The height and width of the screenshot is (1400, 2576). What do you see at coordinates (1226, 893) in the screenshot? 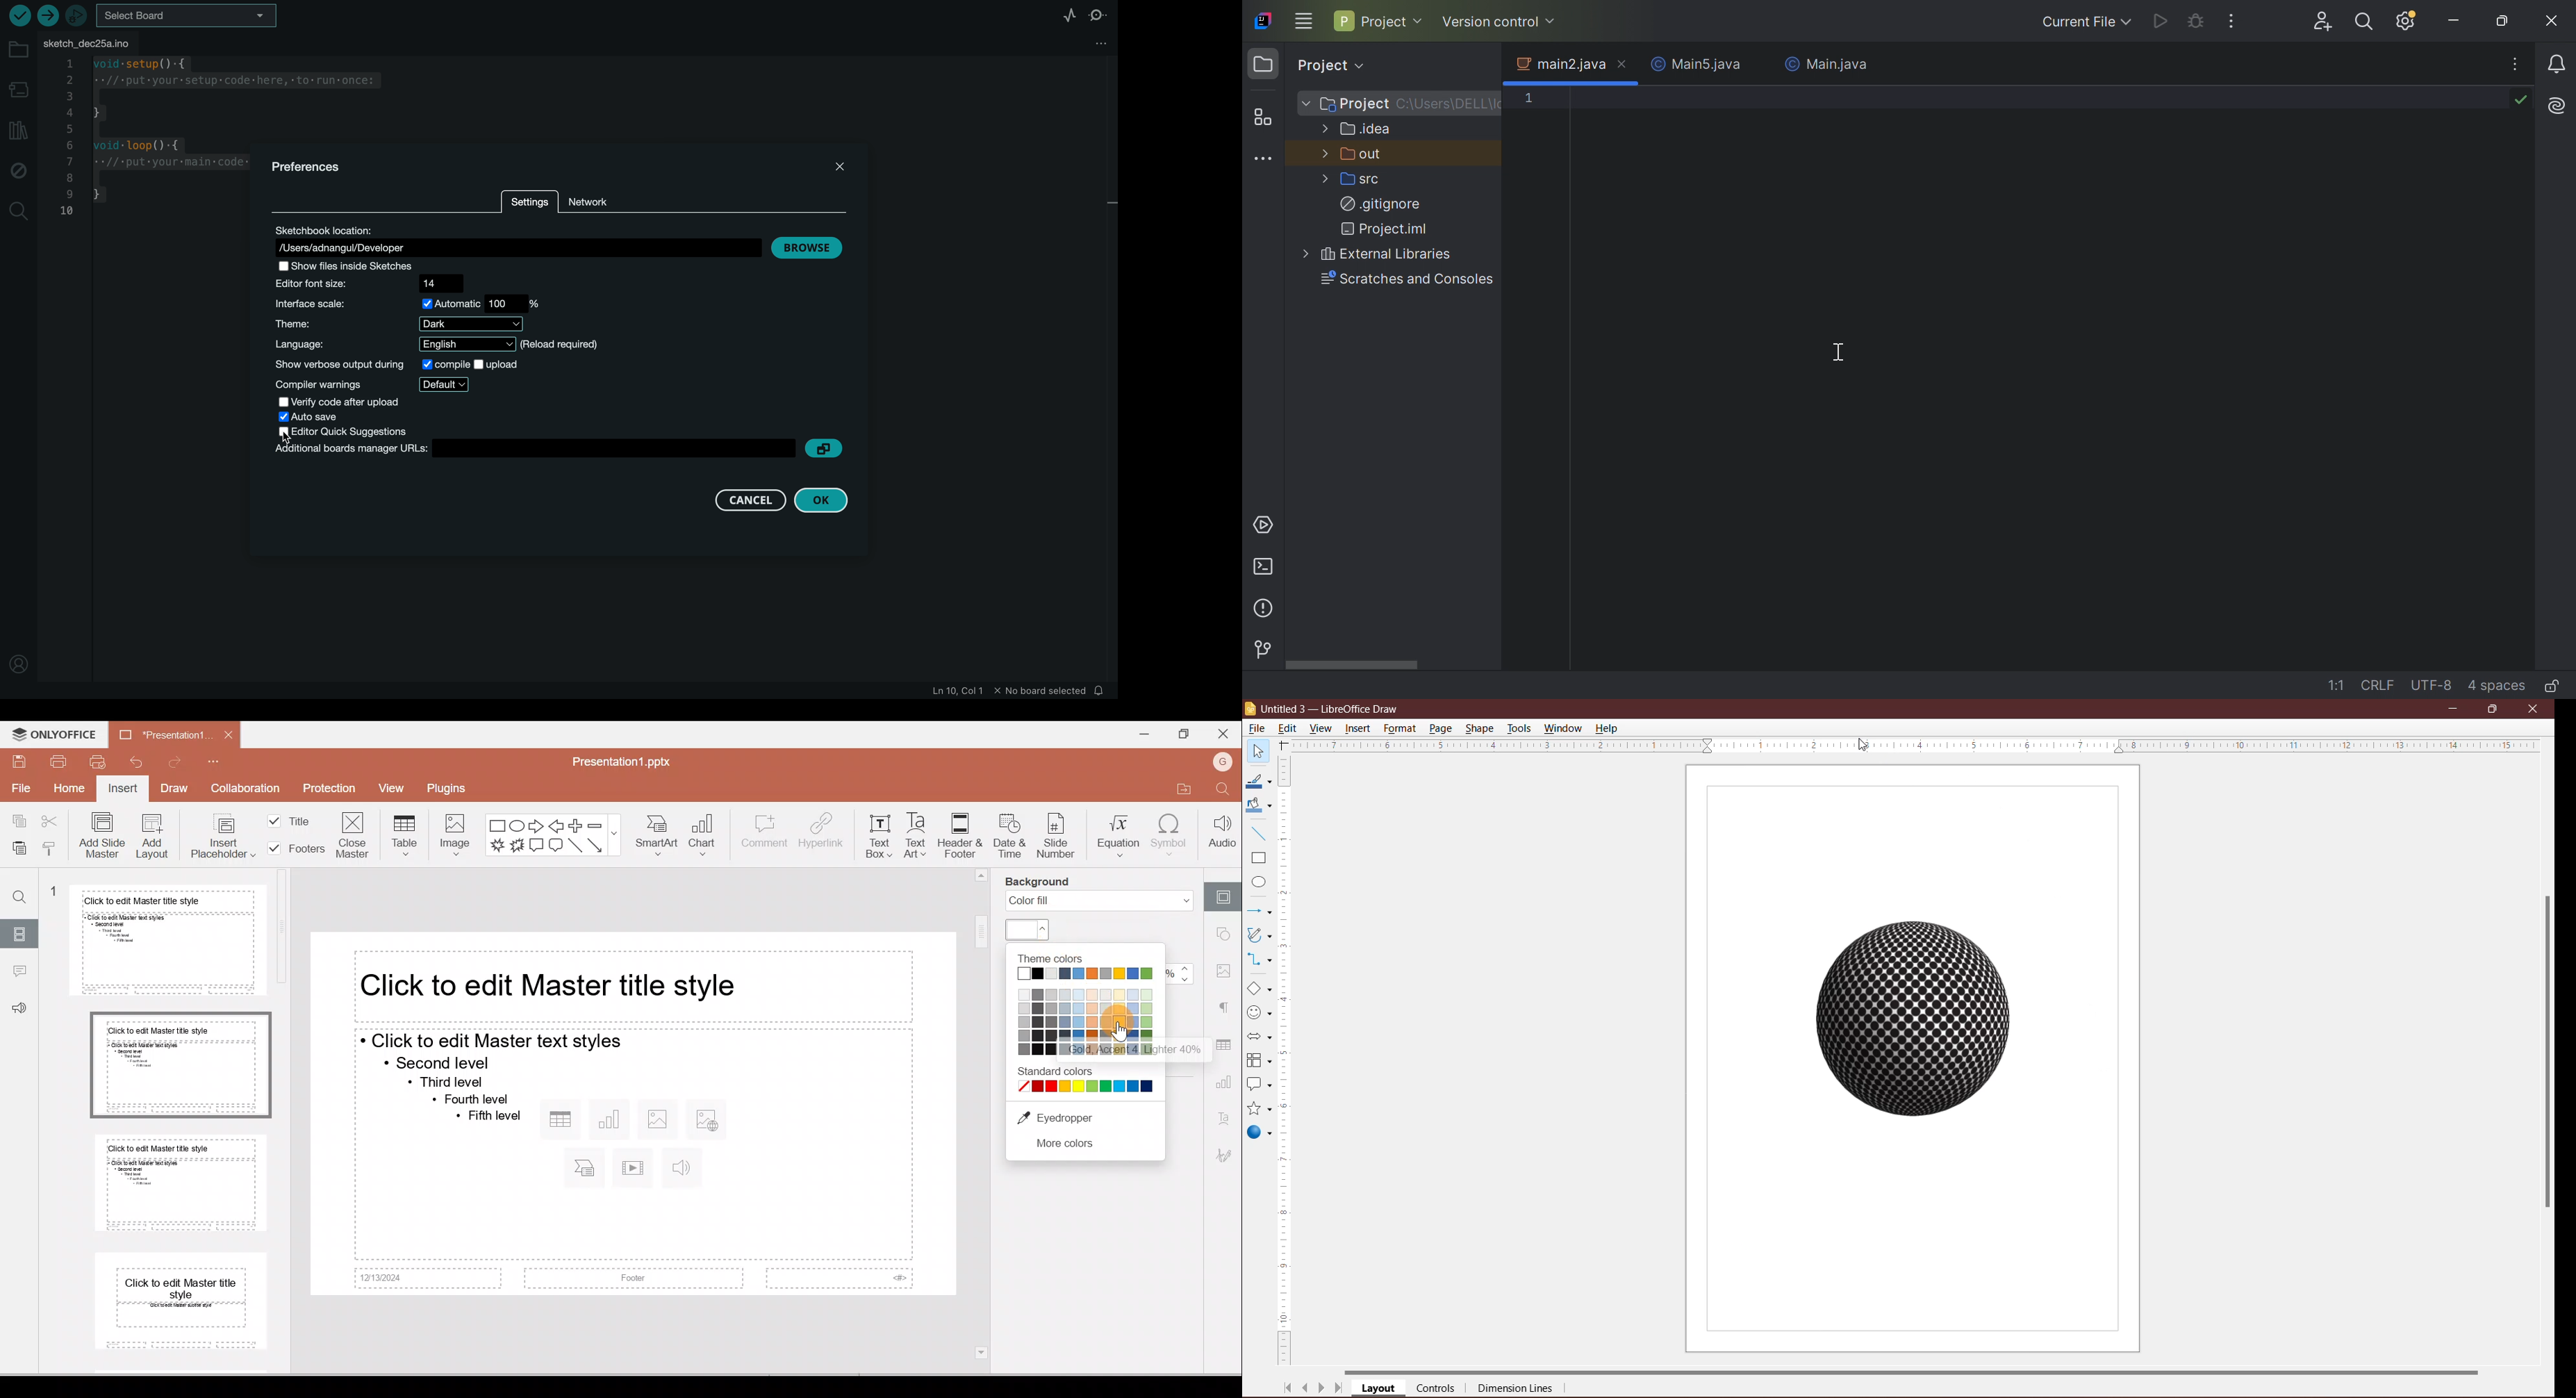
I see `Slide settings` at bounding box center [1226, 893].